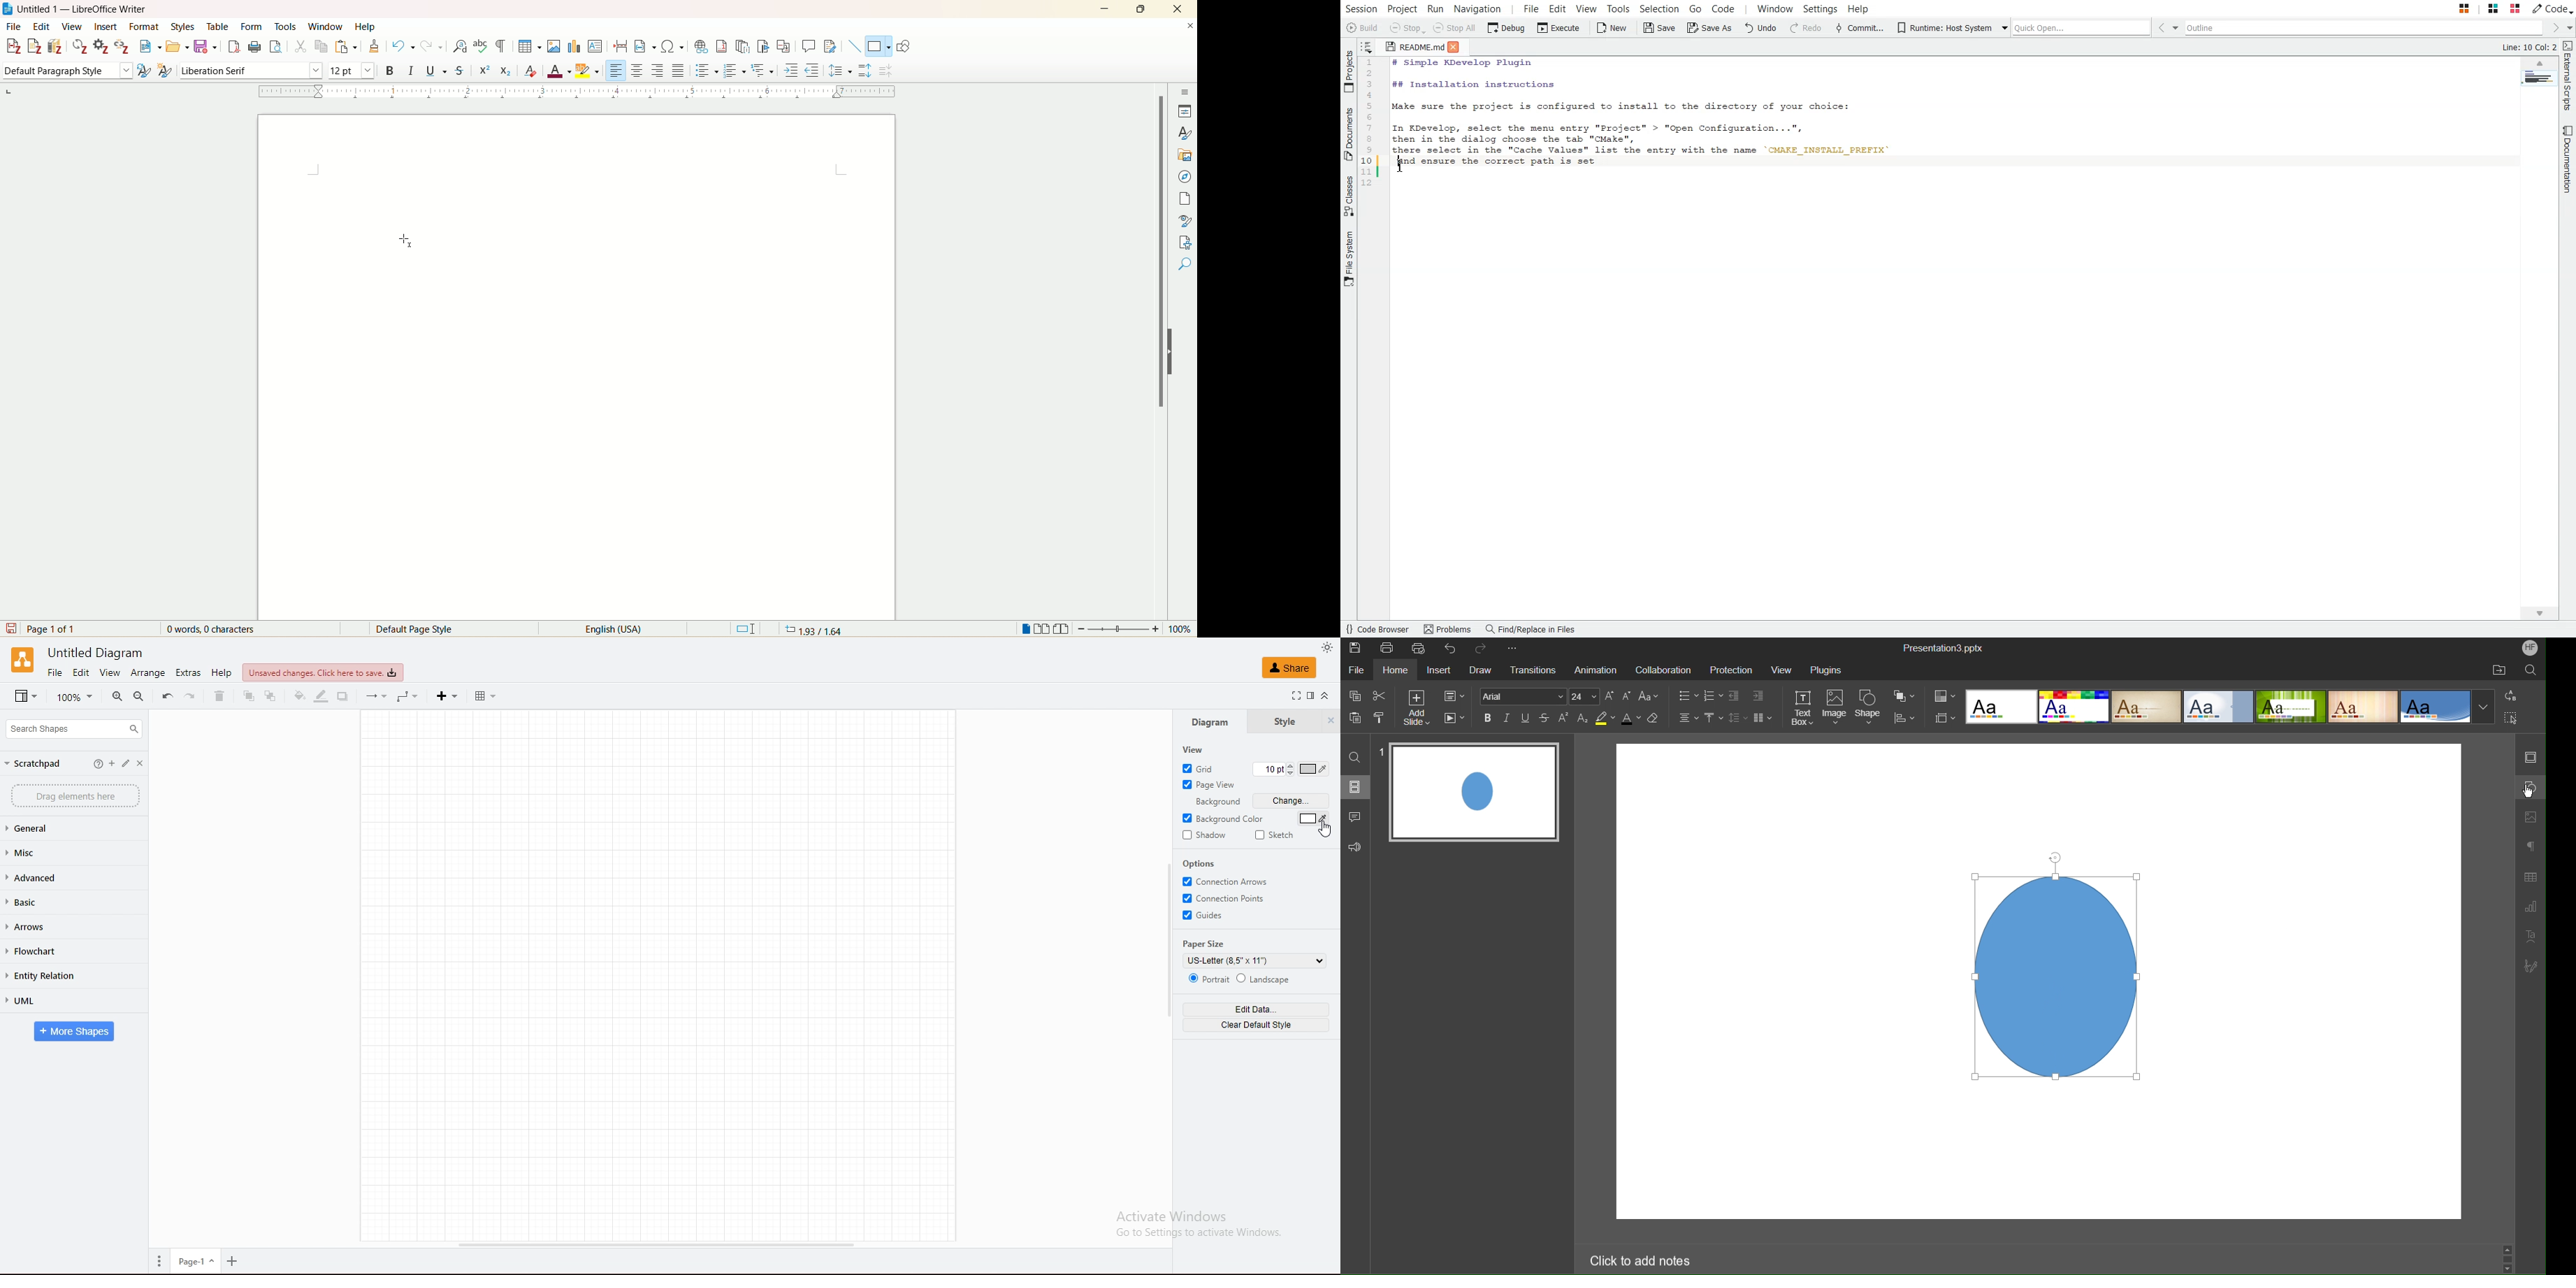 The height and width of the screenshot is (1288, 2576). What do you see at coordinates (97, 764) in the screenshot?
I see `` at bounding box center [97, 764].